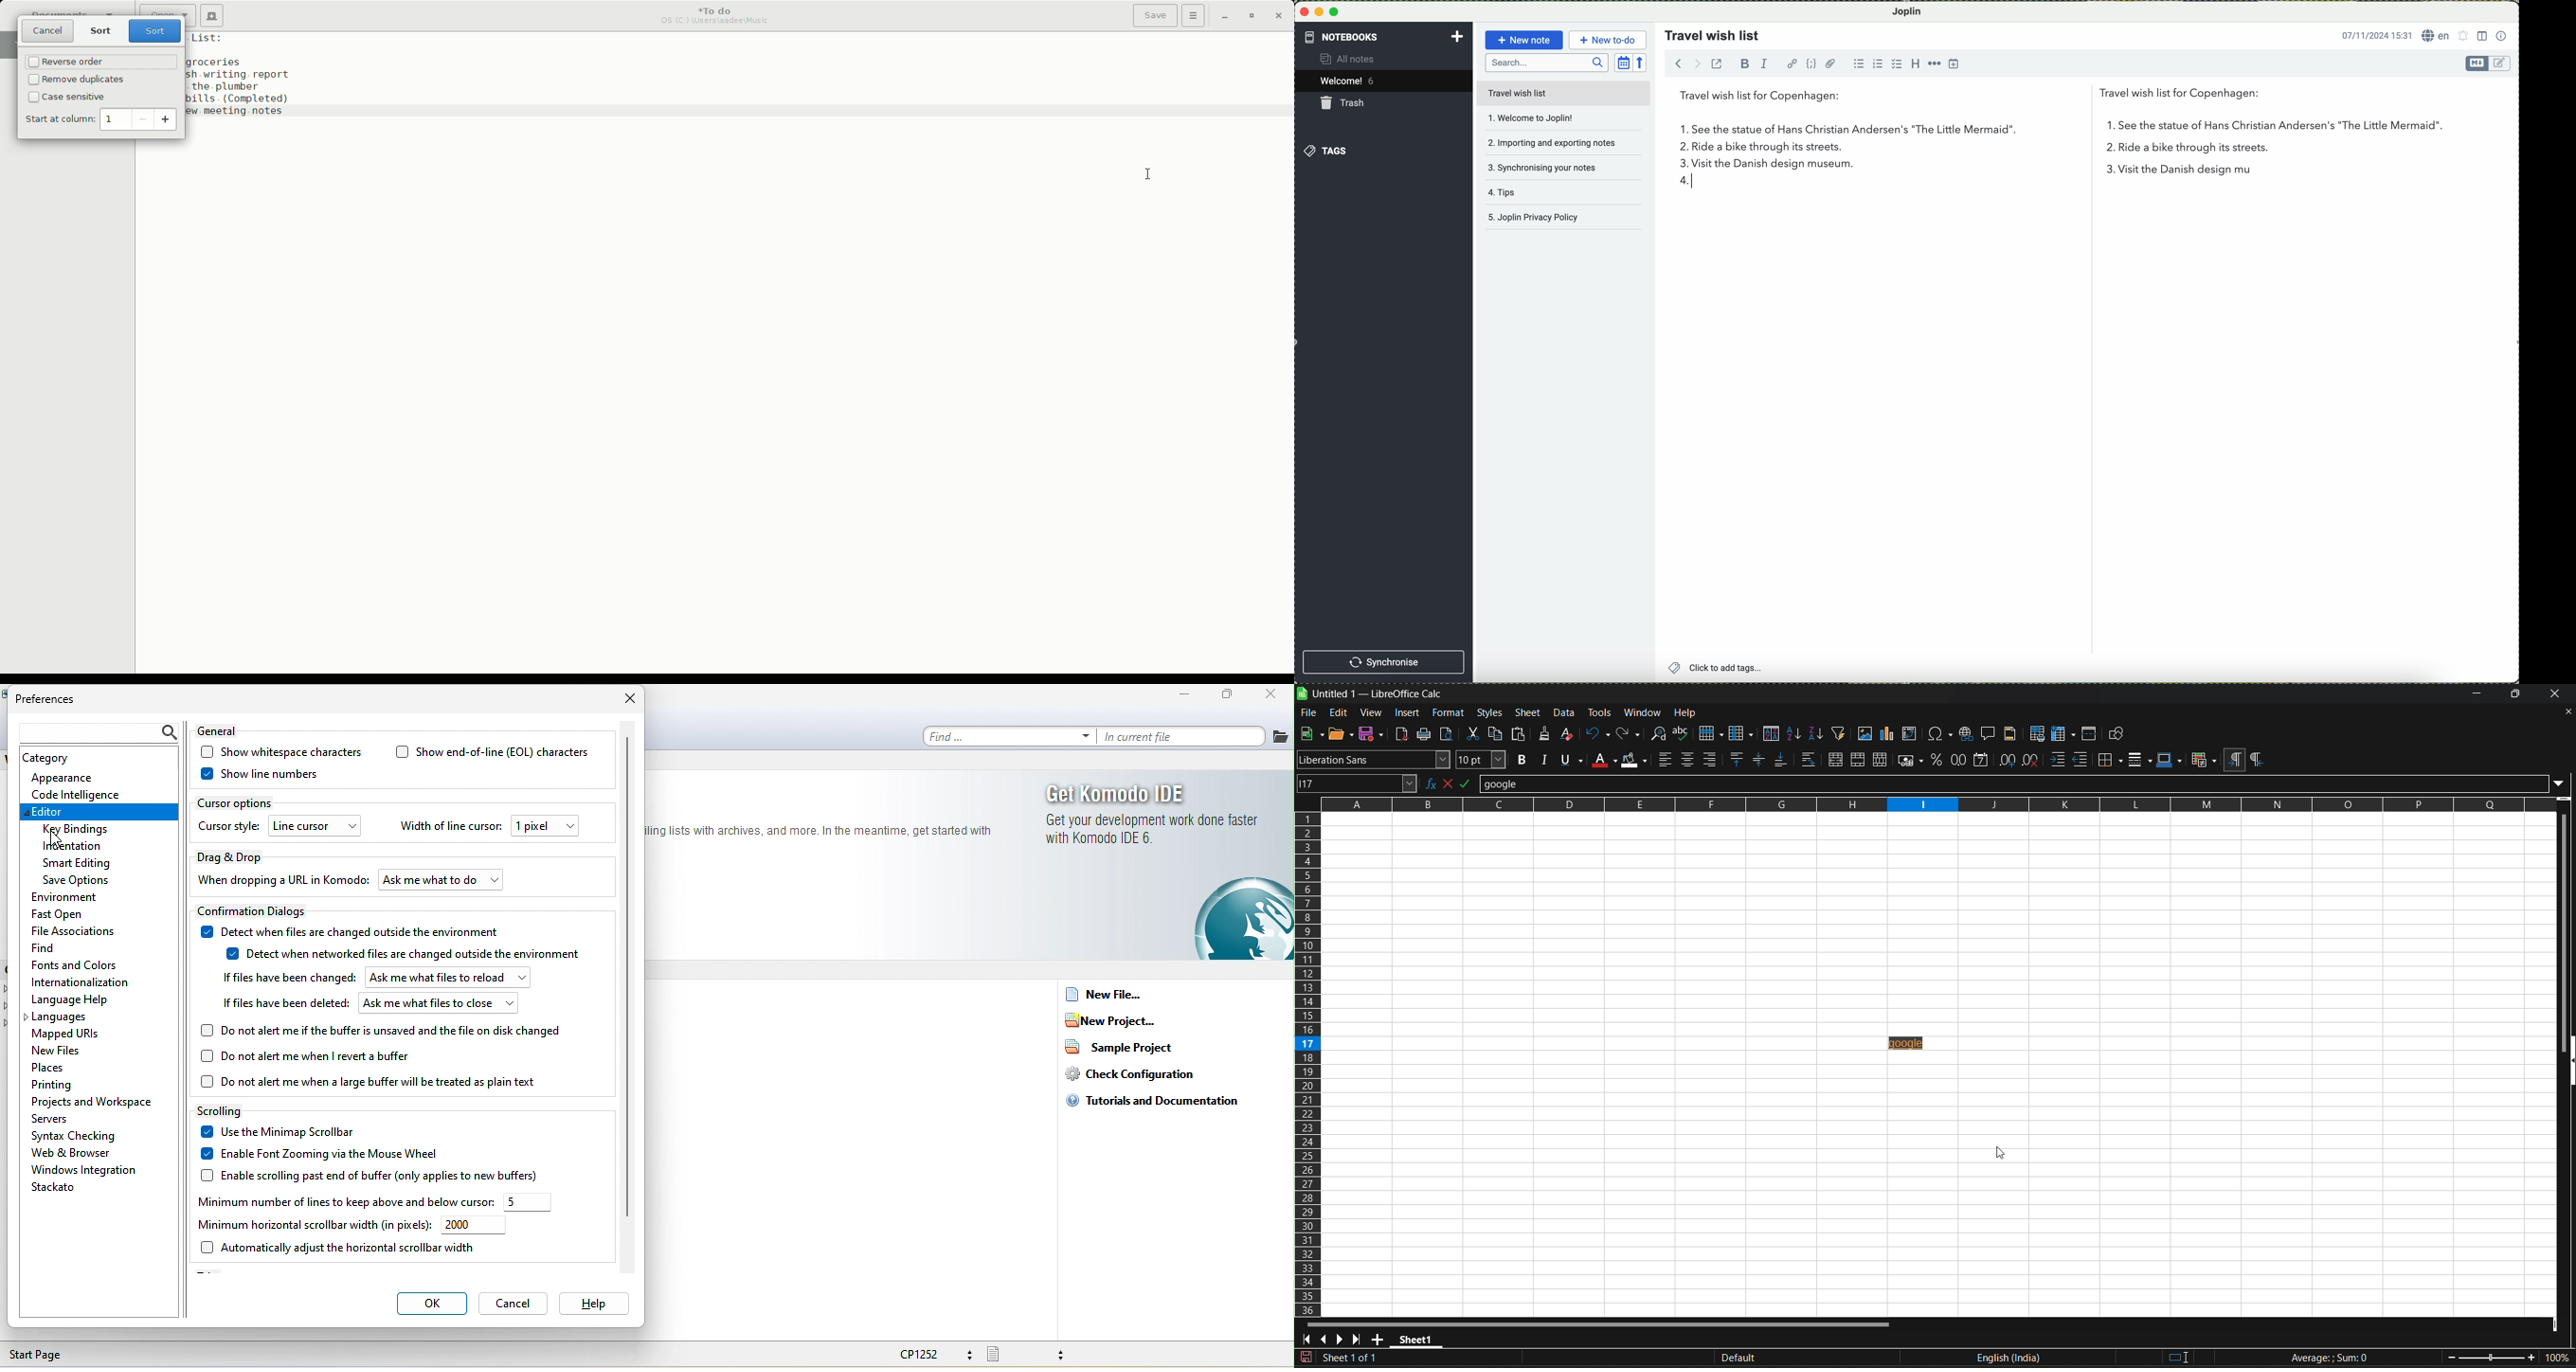  What do you see at coordinates (1975, 166) in the screenshot?
I see `visit the Danish design museum.` at bounding box center [1975, 166].